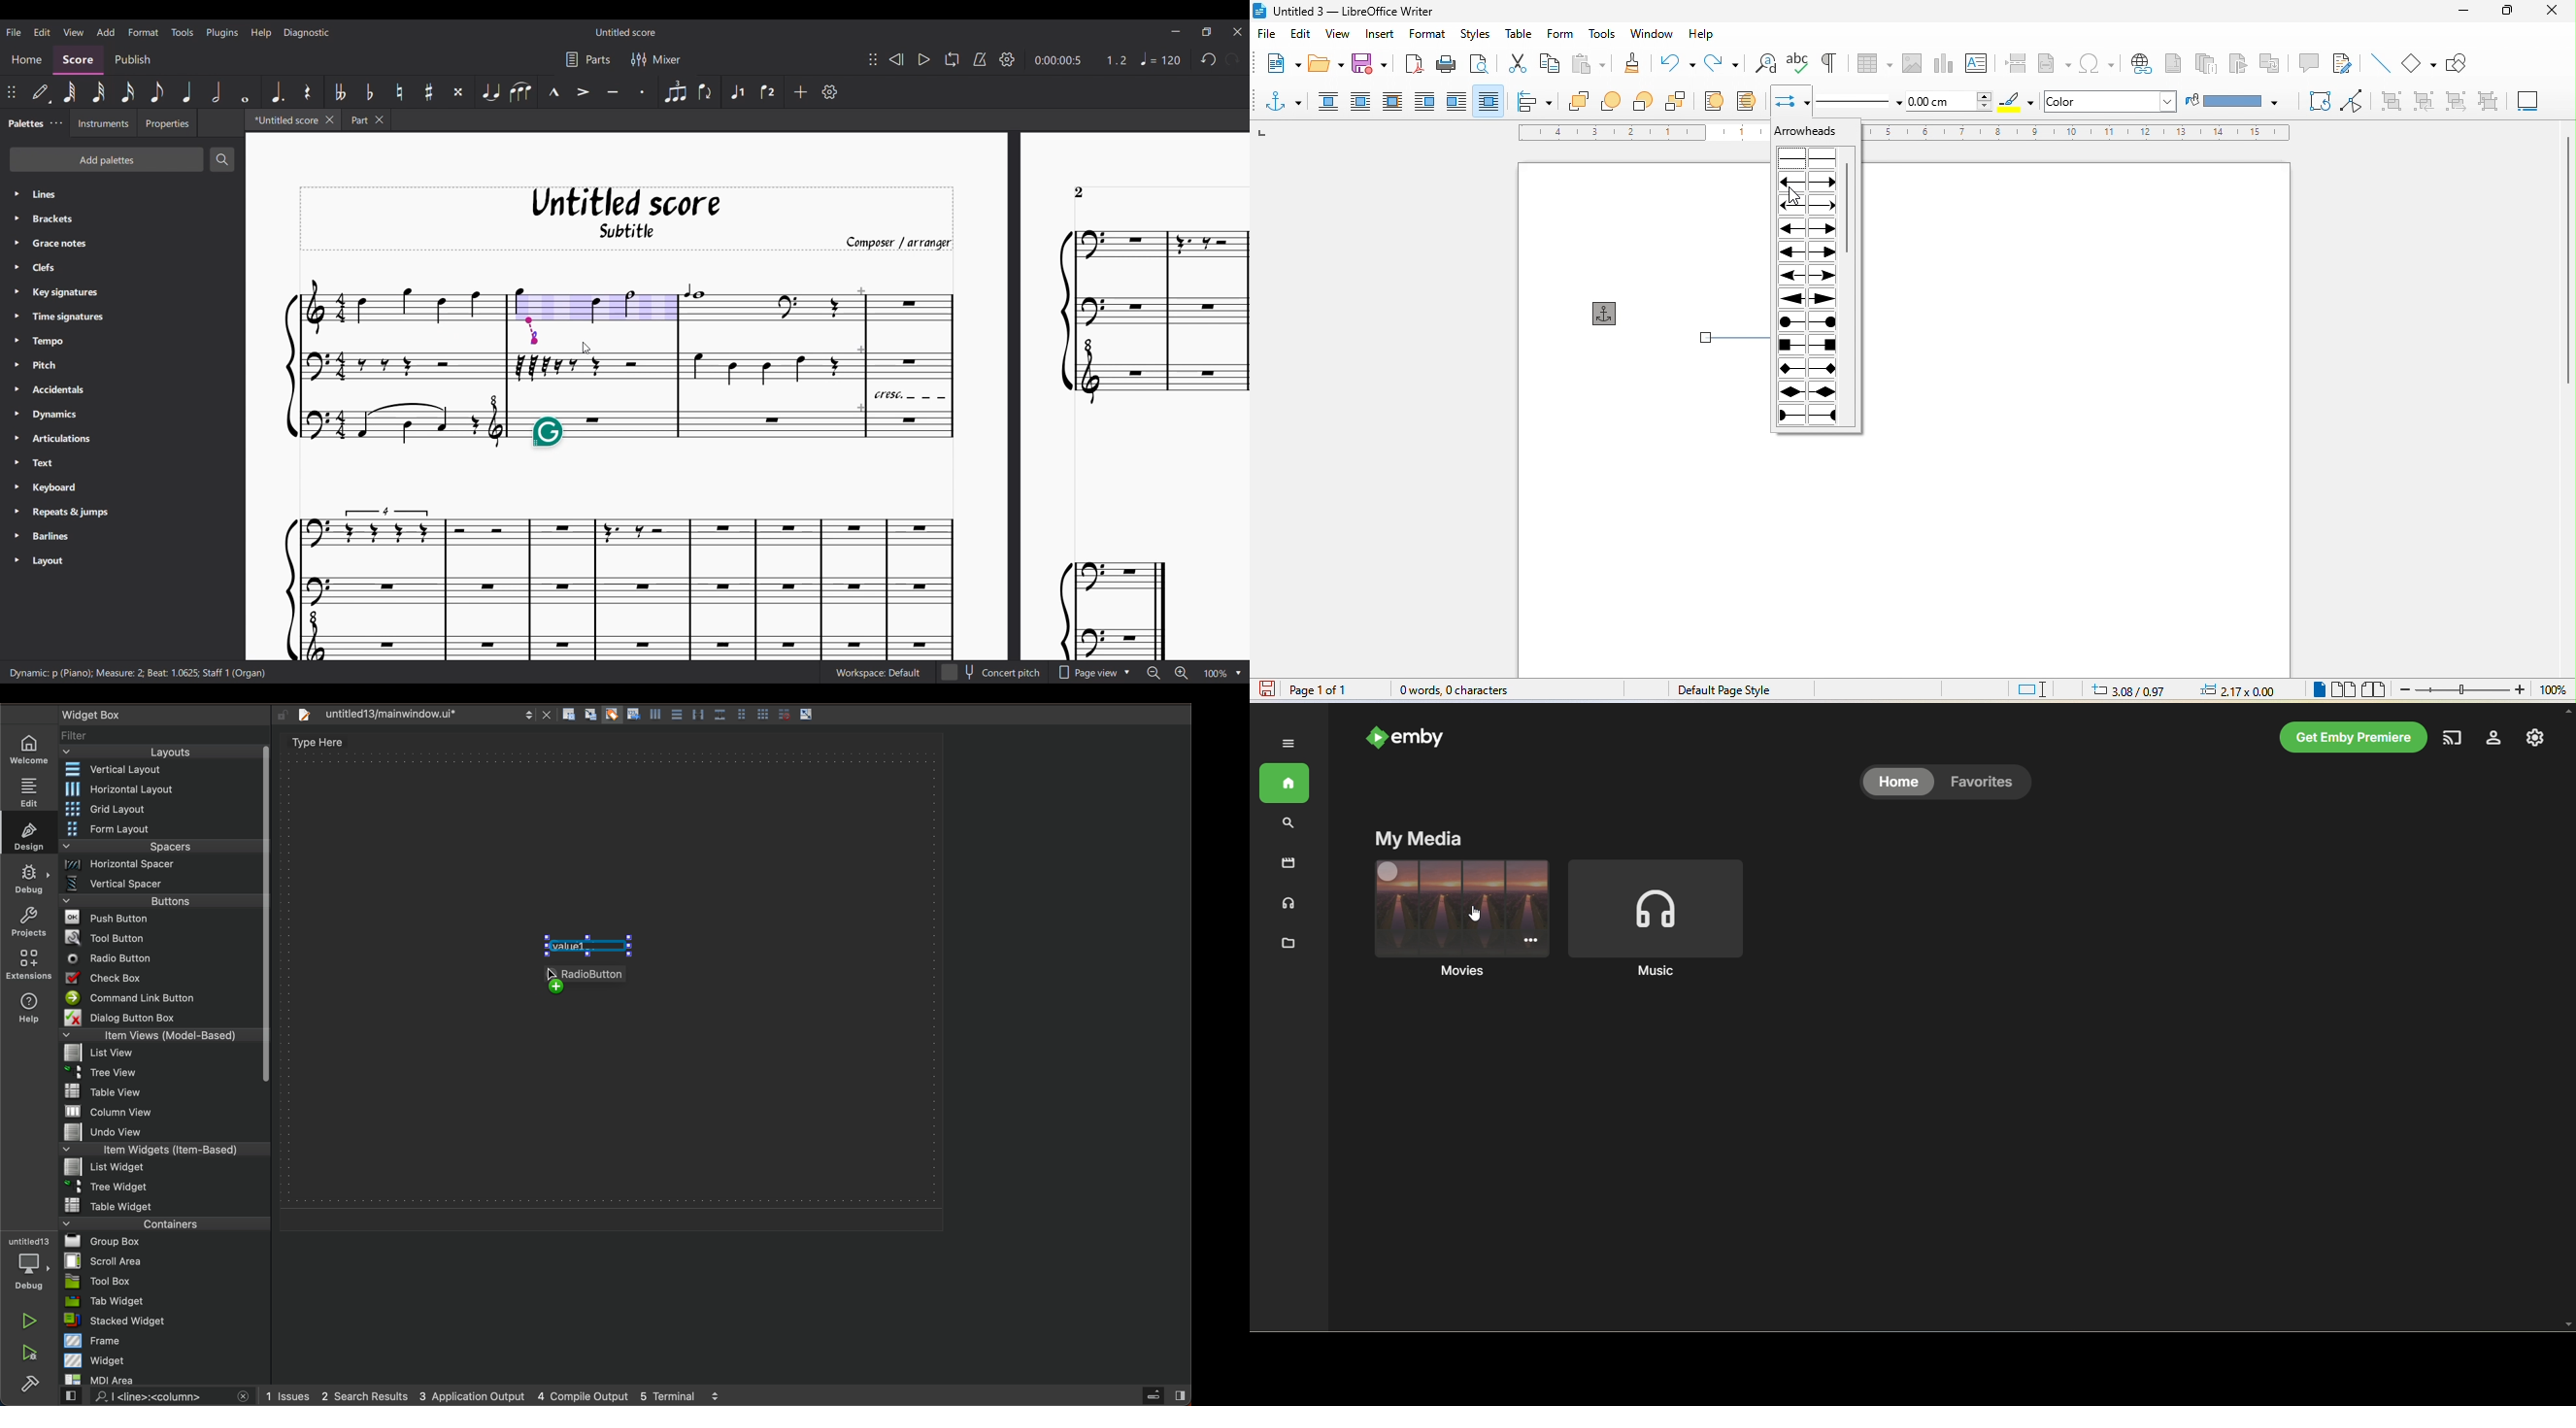 This screenshot has height=1428, width=2576. I want to click on Home section, so click(28, 60).